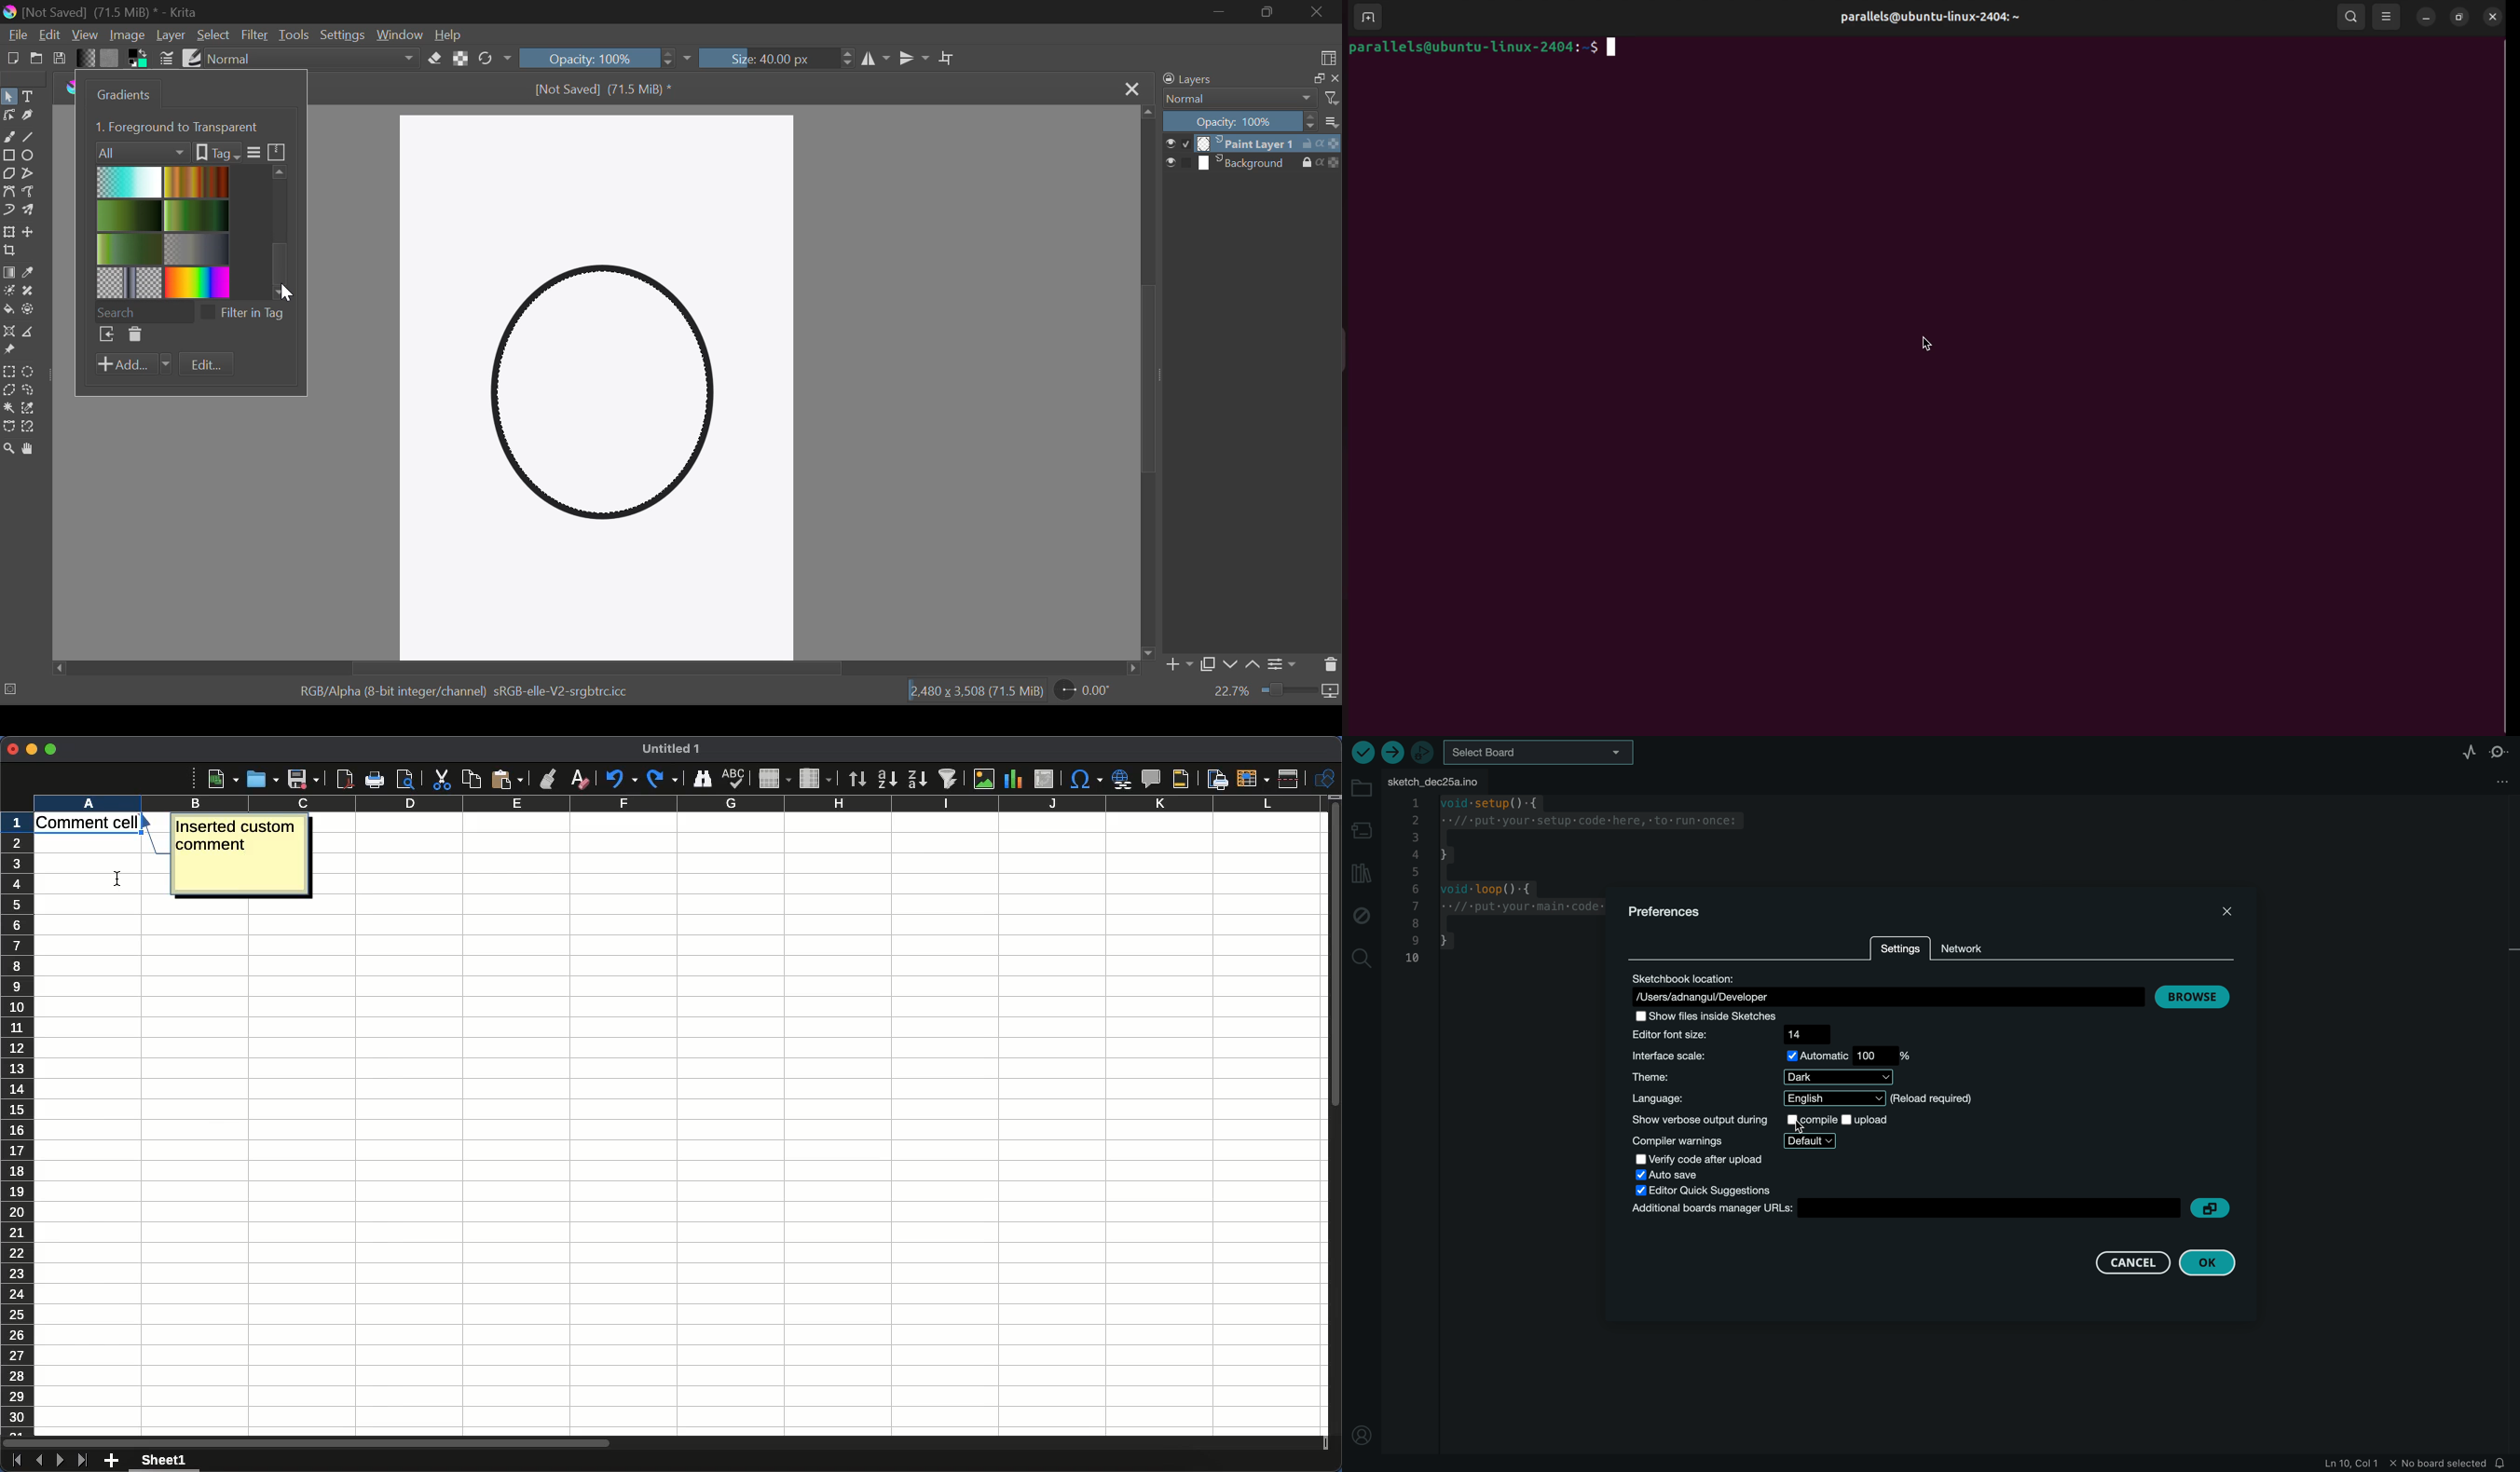 This screenshot has height=1484, width=2520. I want to click on Previous sheet, so click(42, 1462).